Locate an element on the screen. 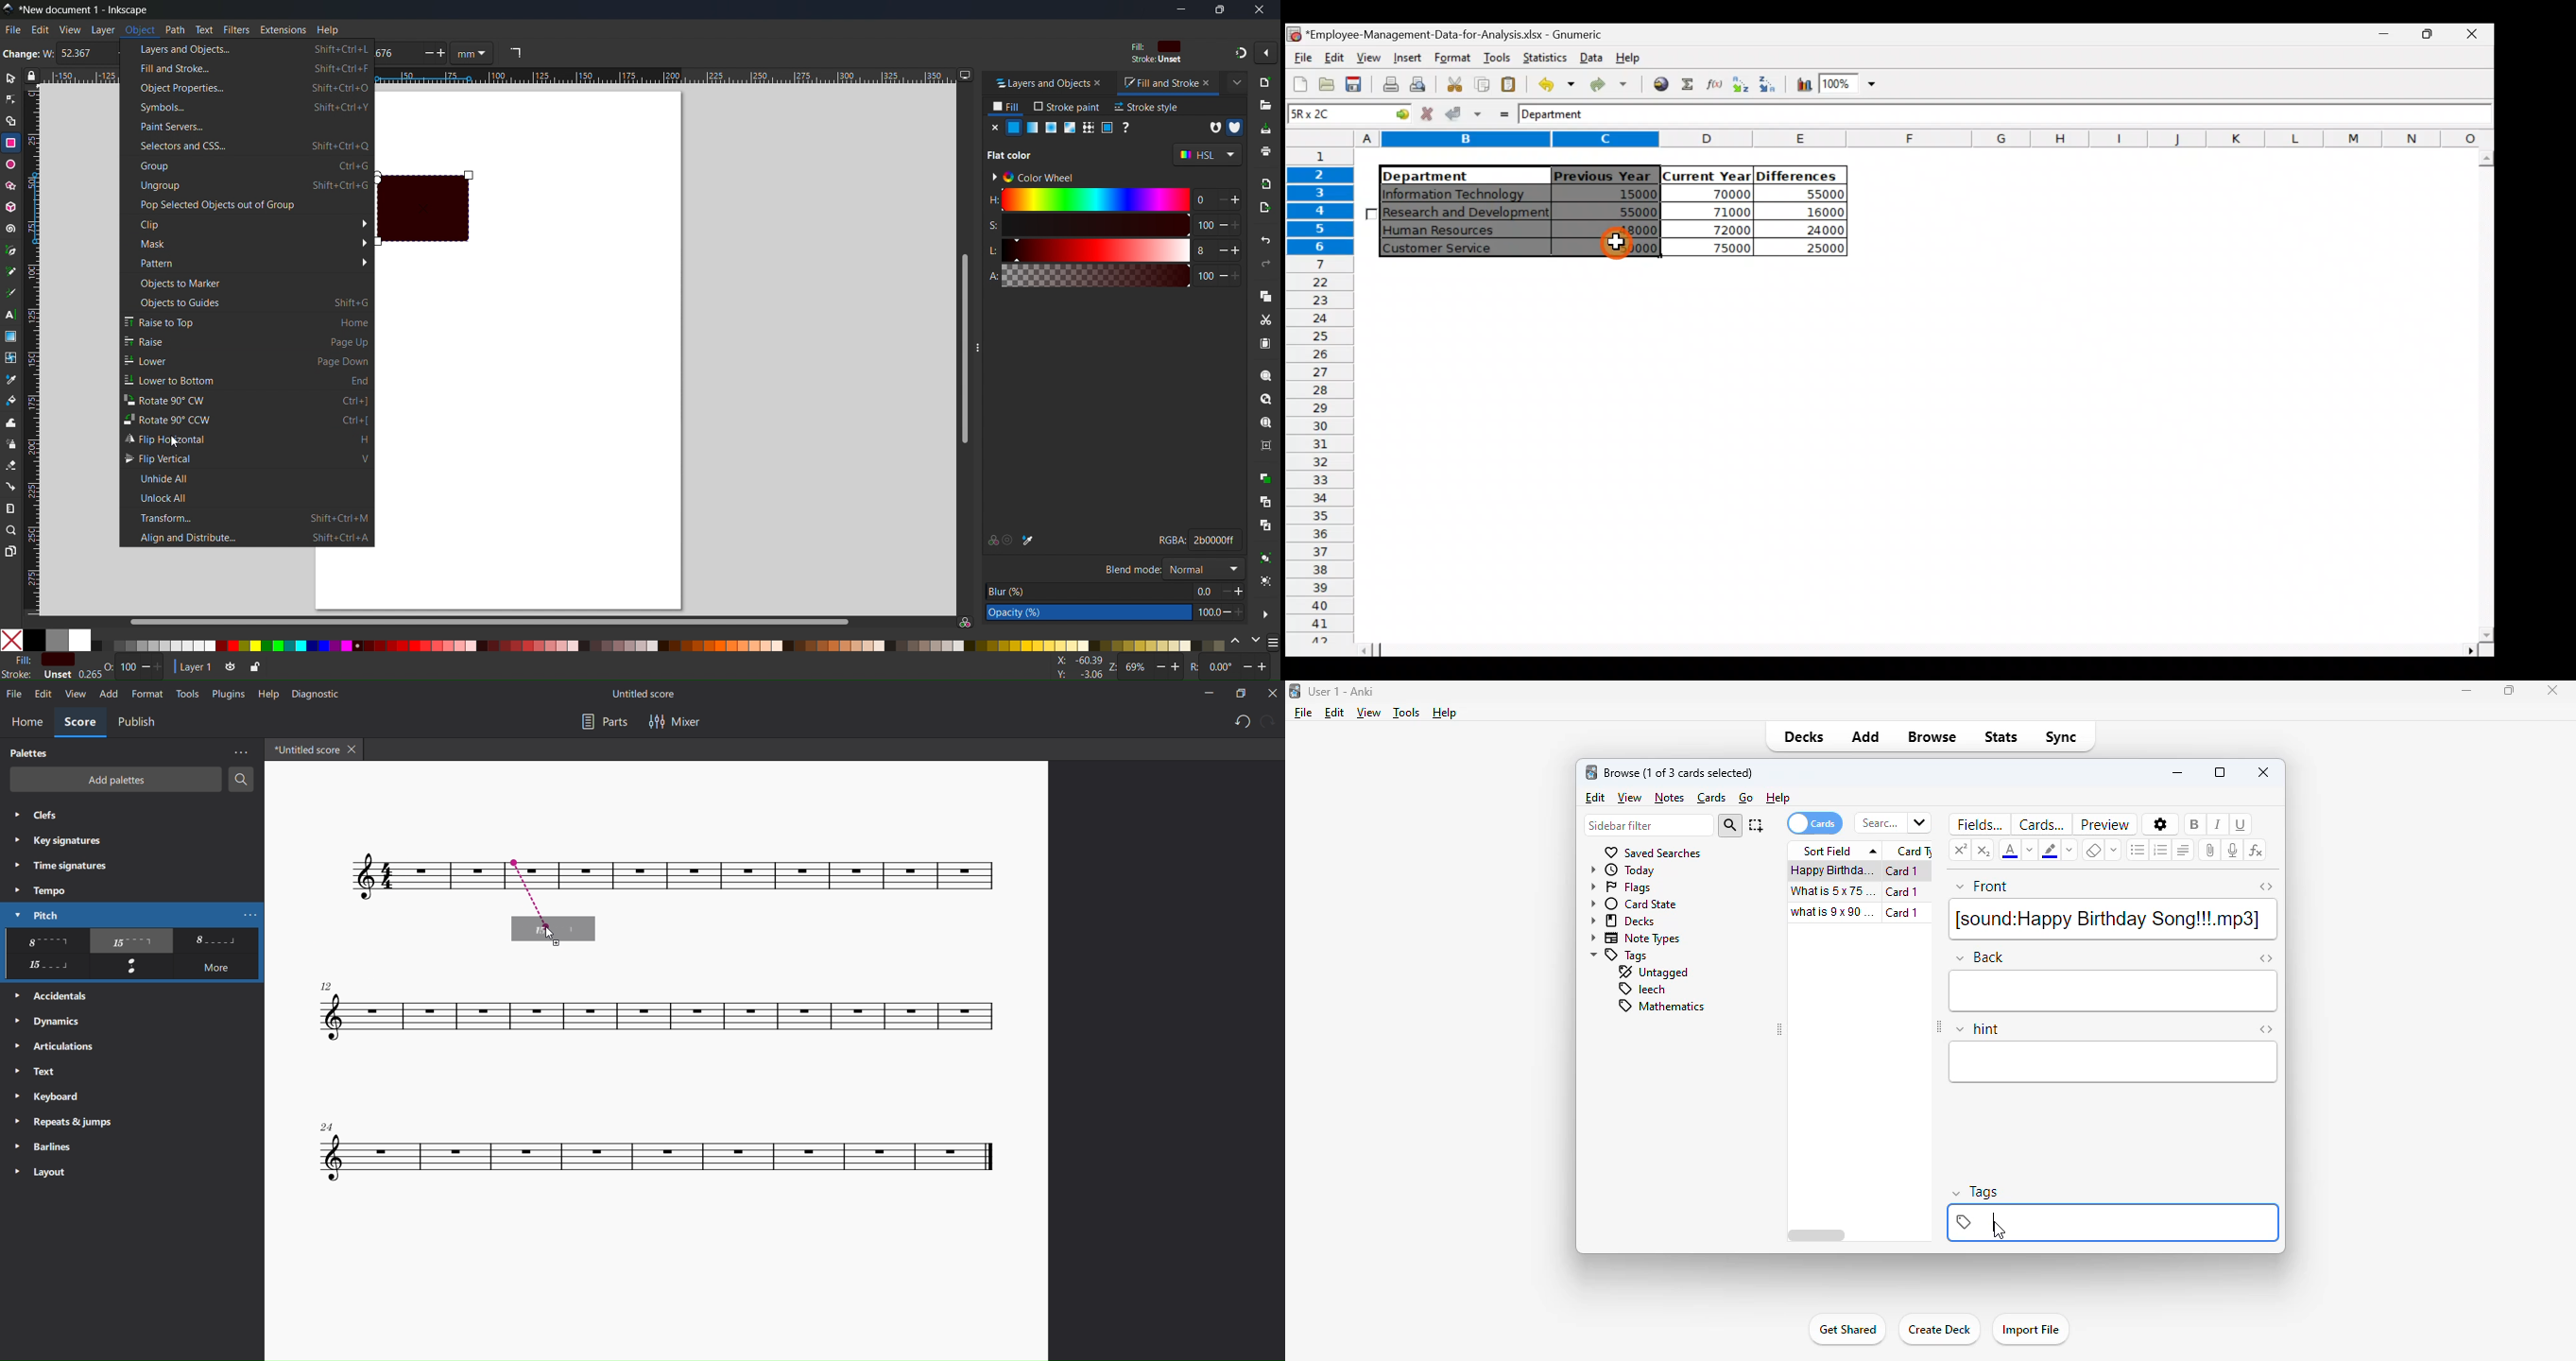 The image size is (2576, 1372). options is located at coordinates (2159, 824).